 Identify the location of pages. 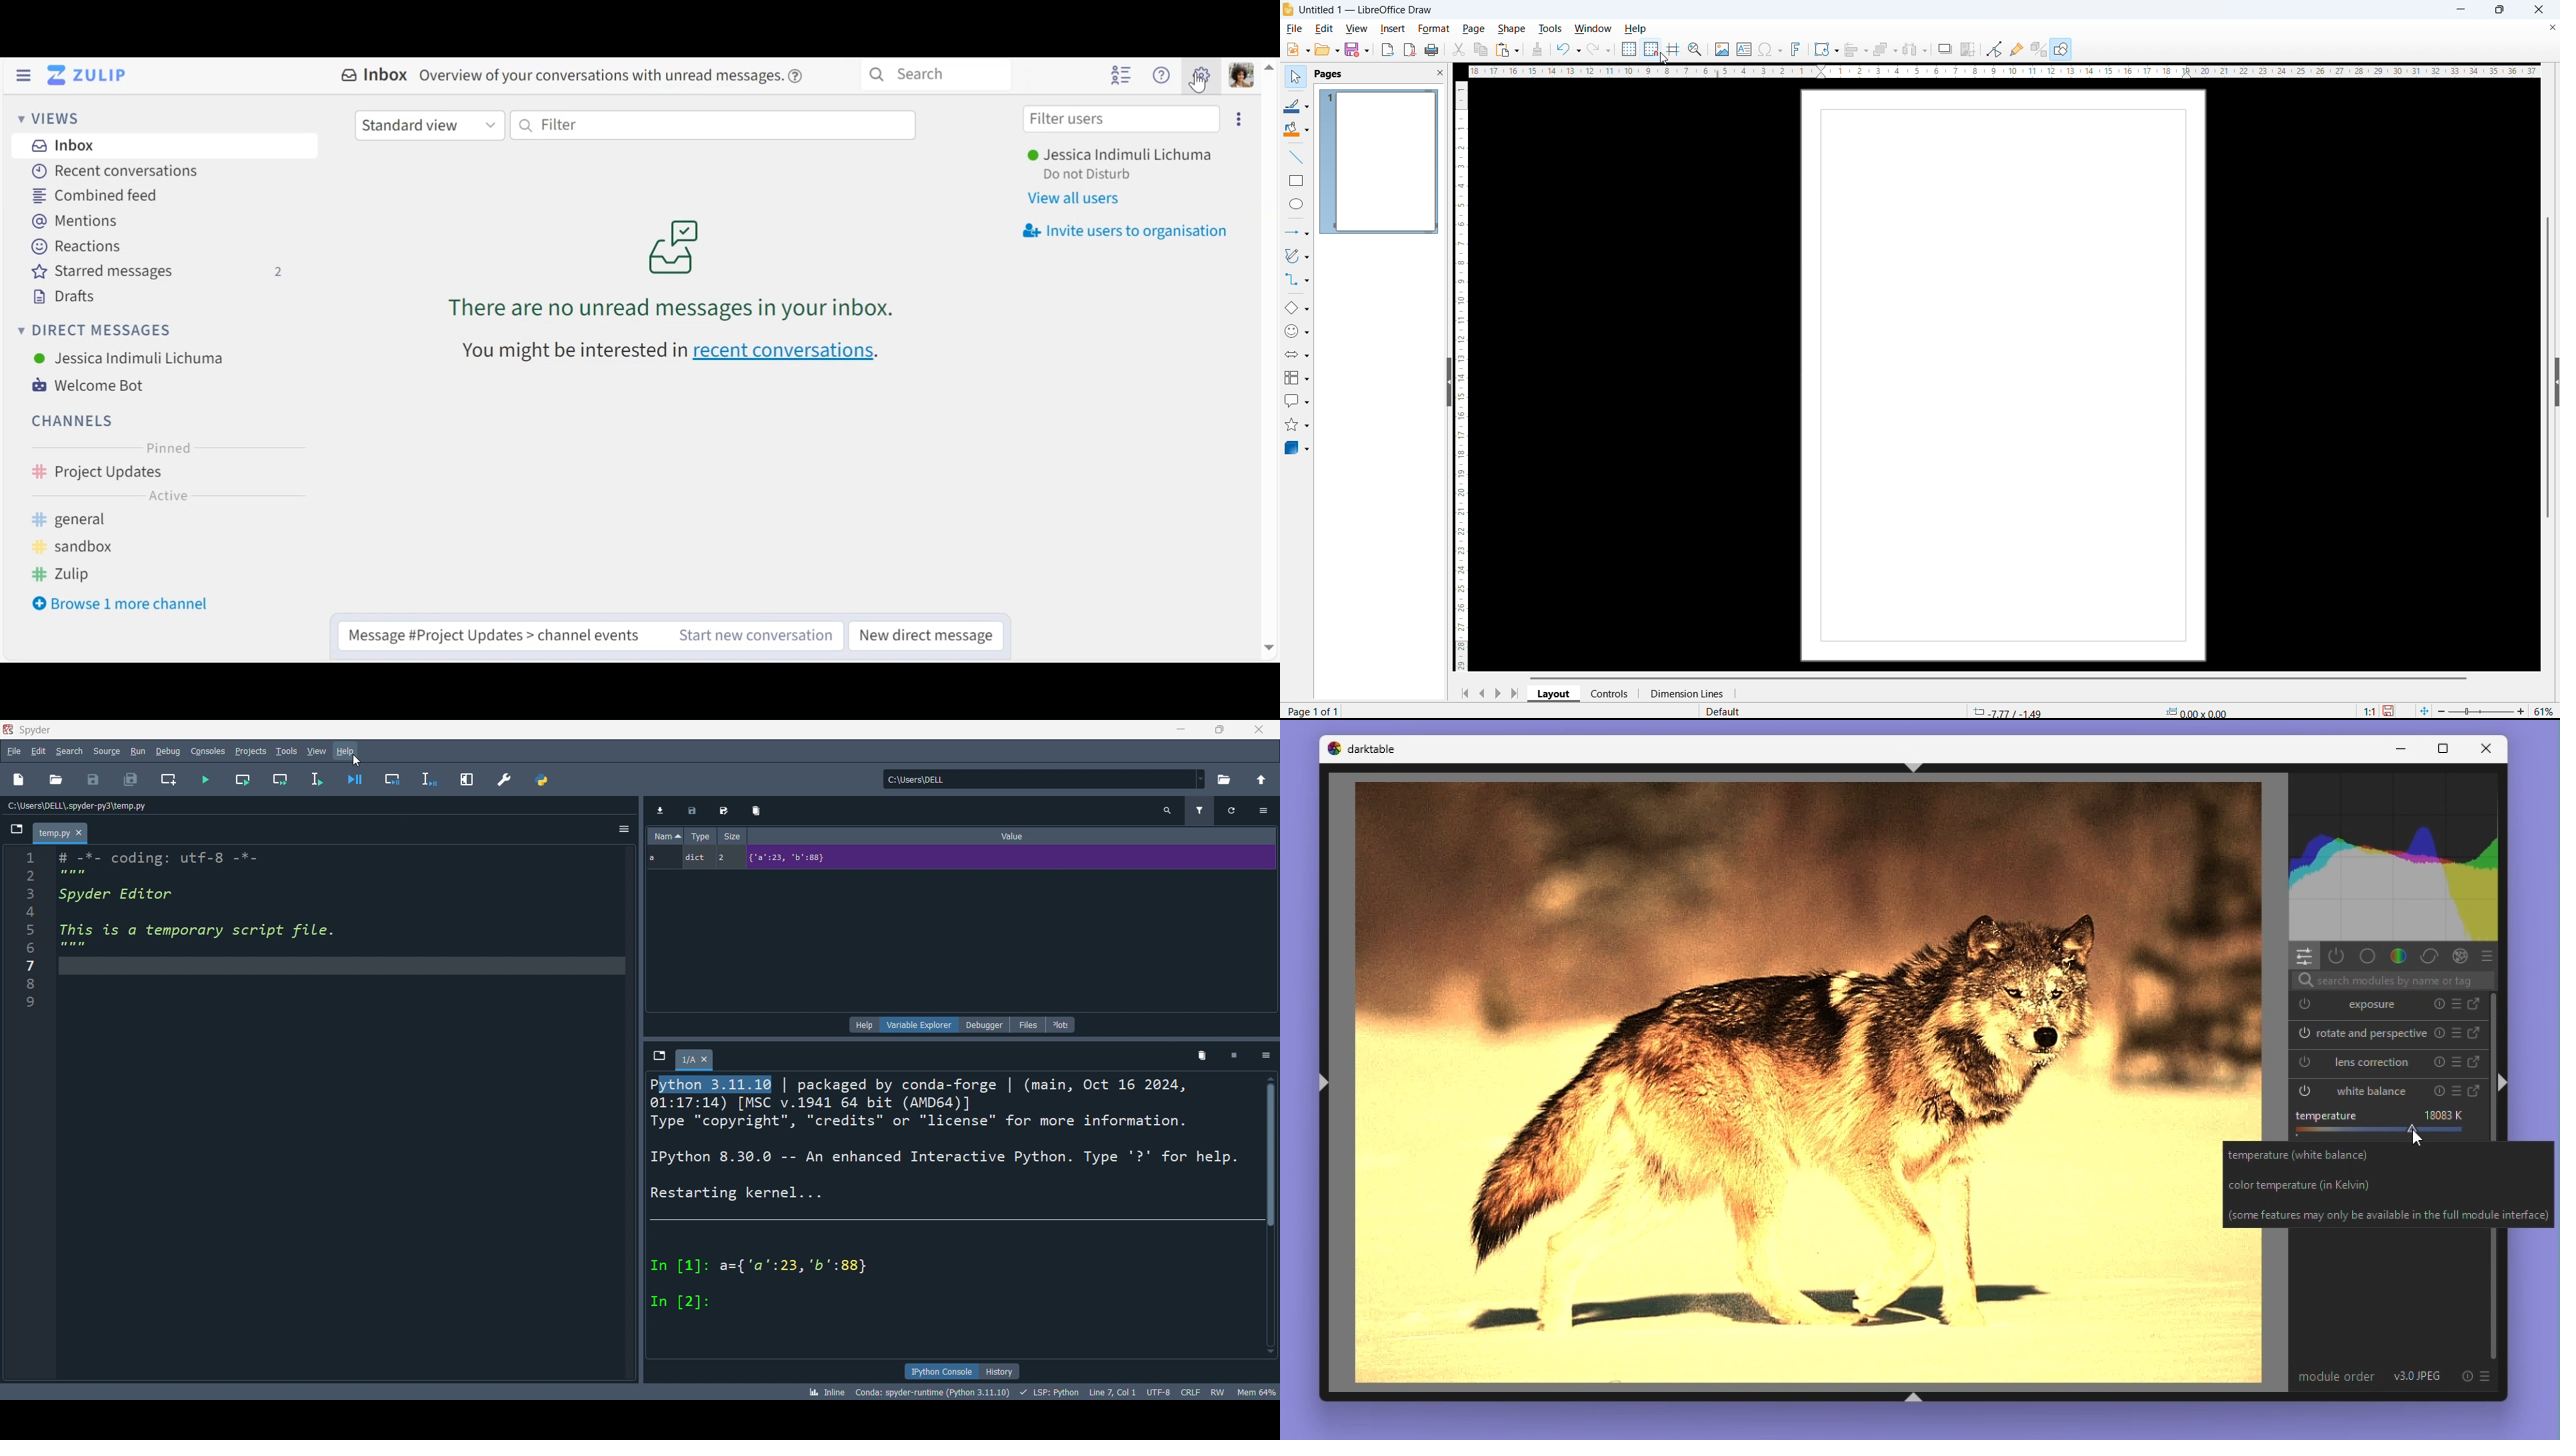
(1329, 73).